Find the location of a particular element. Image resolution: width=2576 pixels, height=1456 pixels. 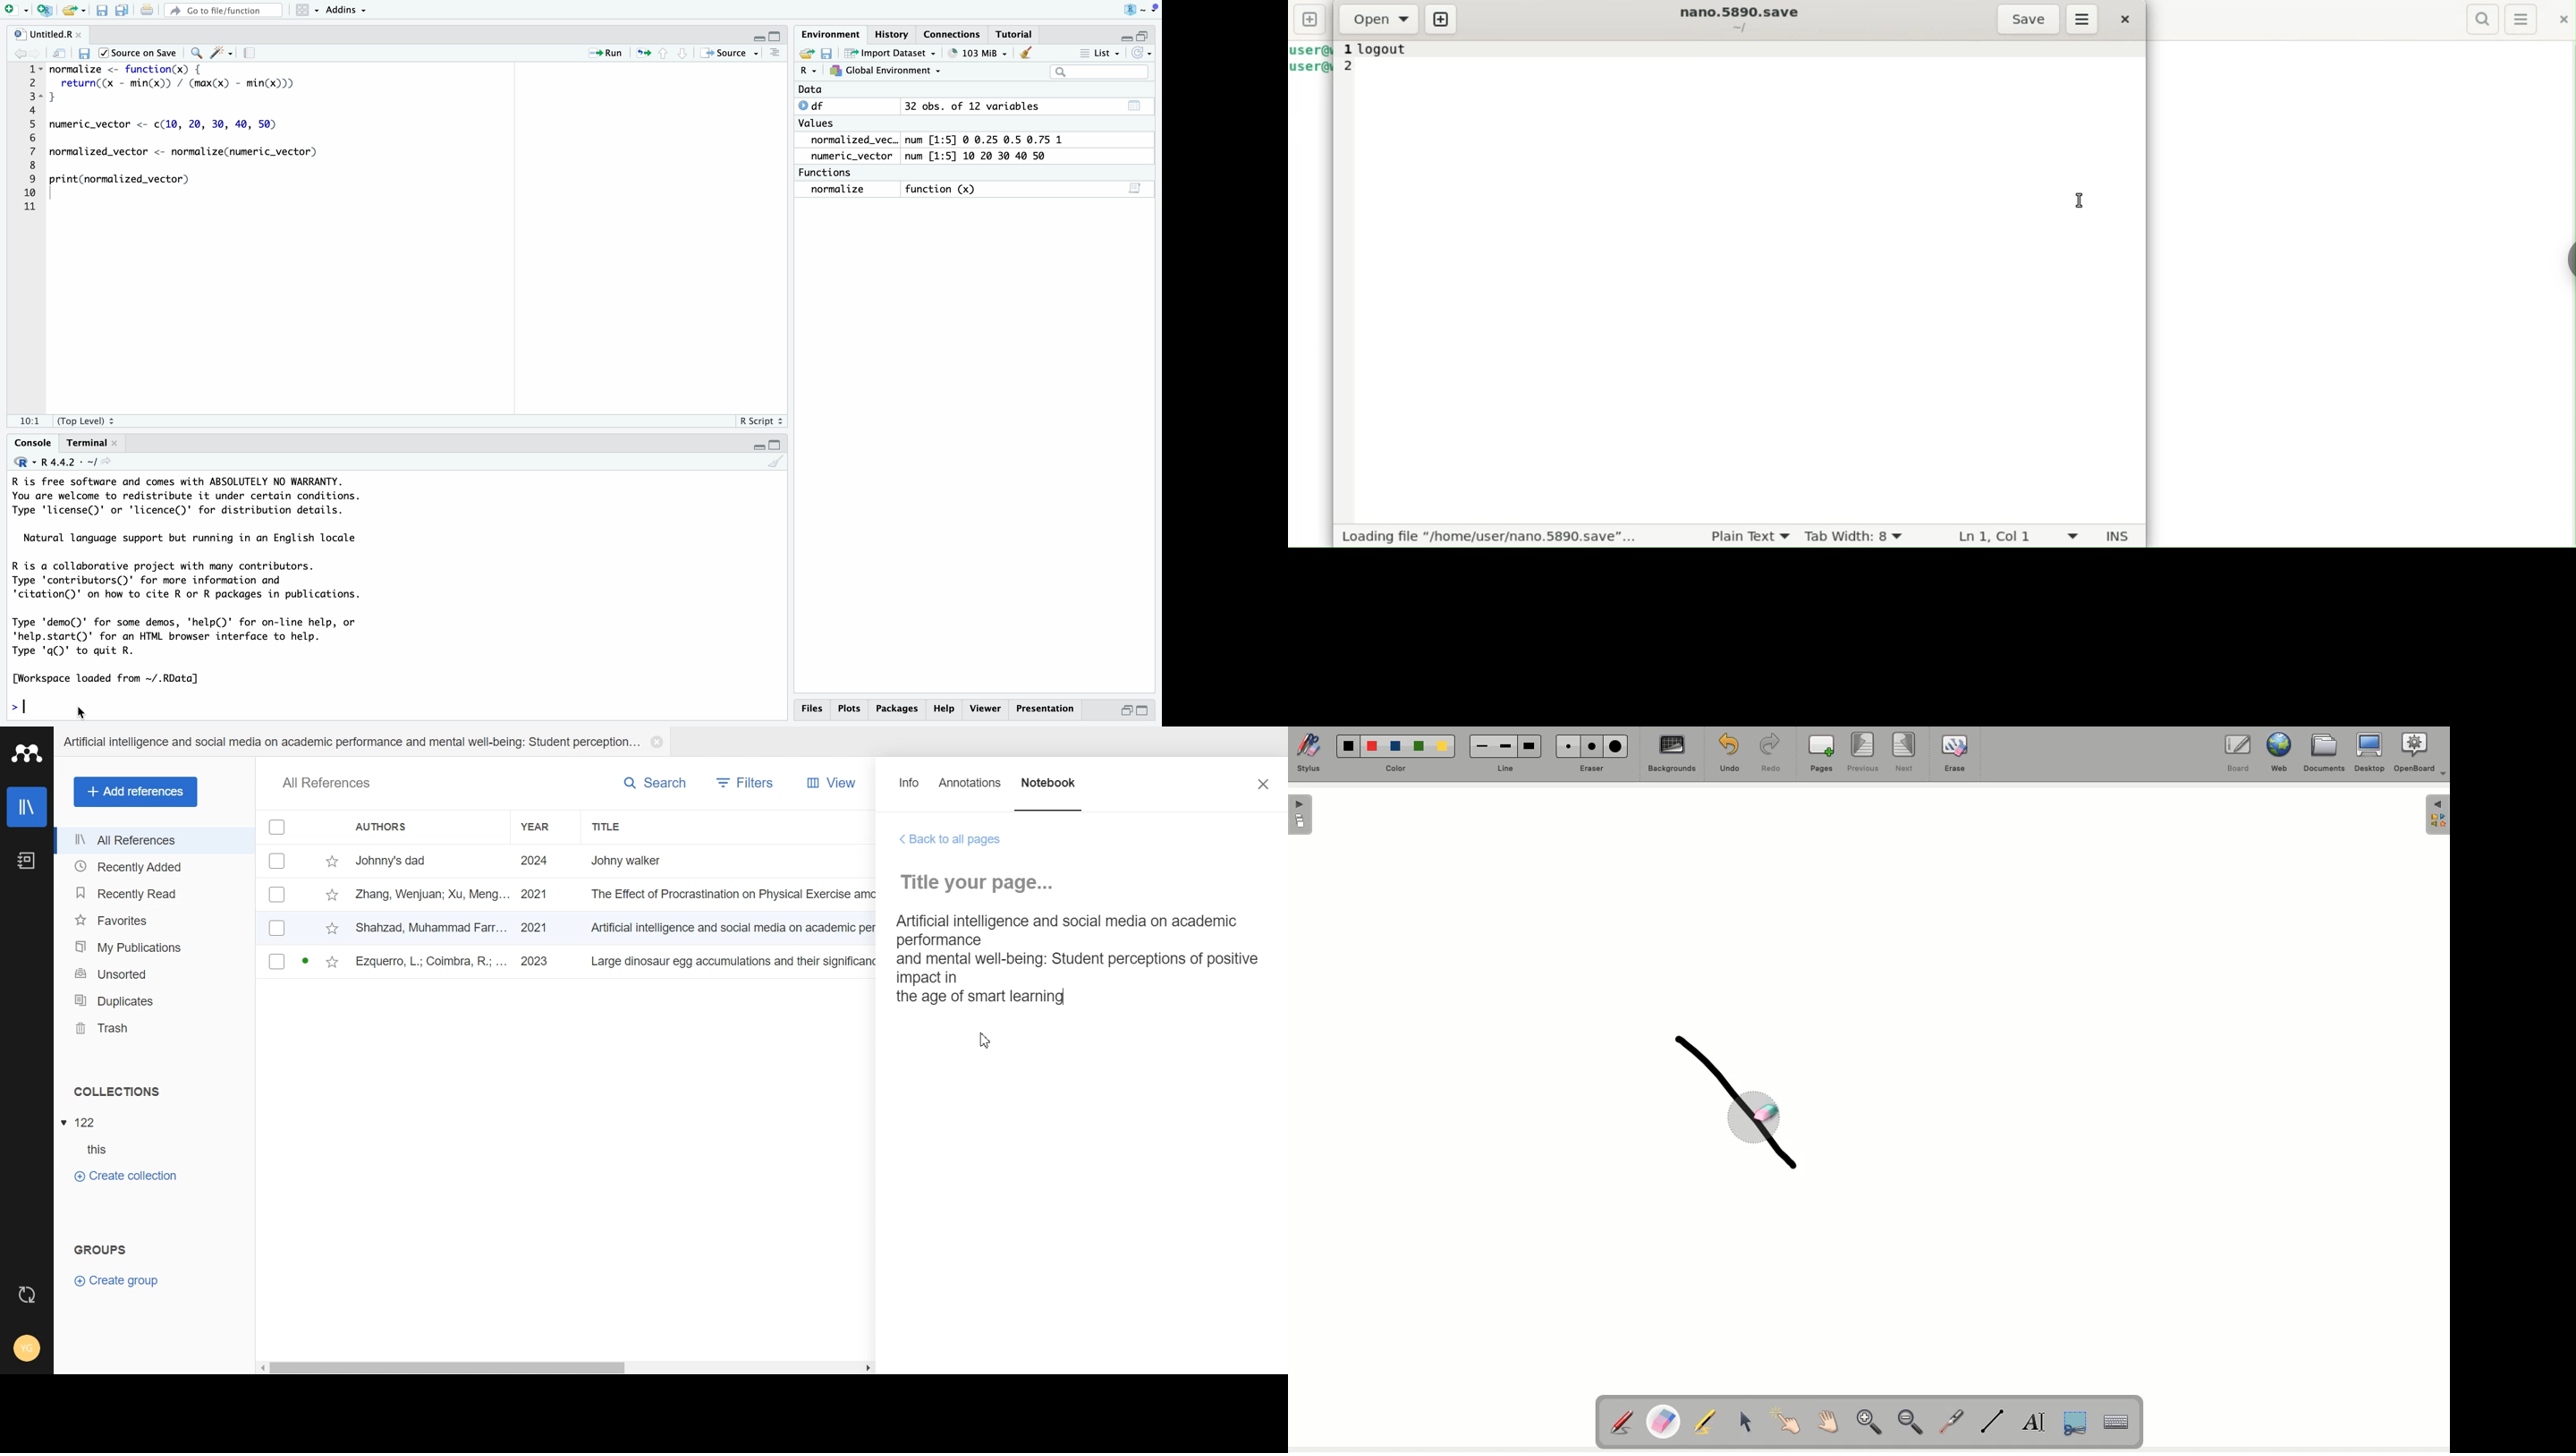

Johny walker is located at coordinates (640, 859).